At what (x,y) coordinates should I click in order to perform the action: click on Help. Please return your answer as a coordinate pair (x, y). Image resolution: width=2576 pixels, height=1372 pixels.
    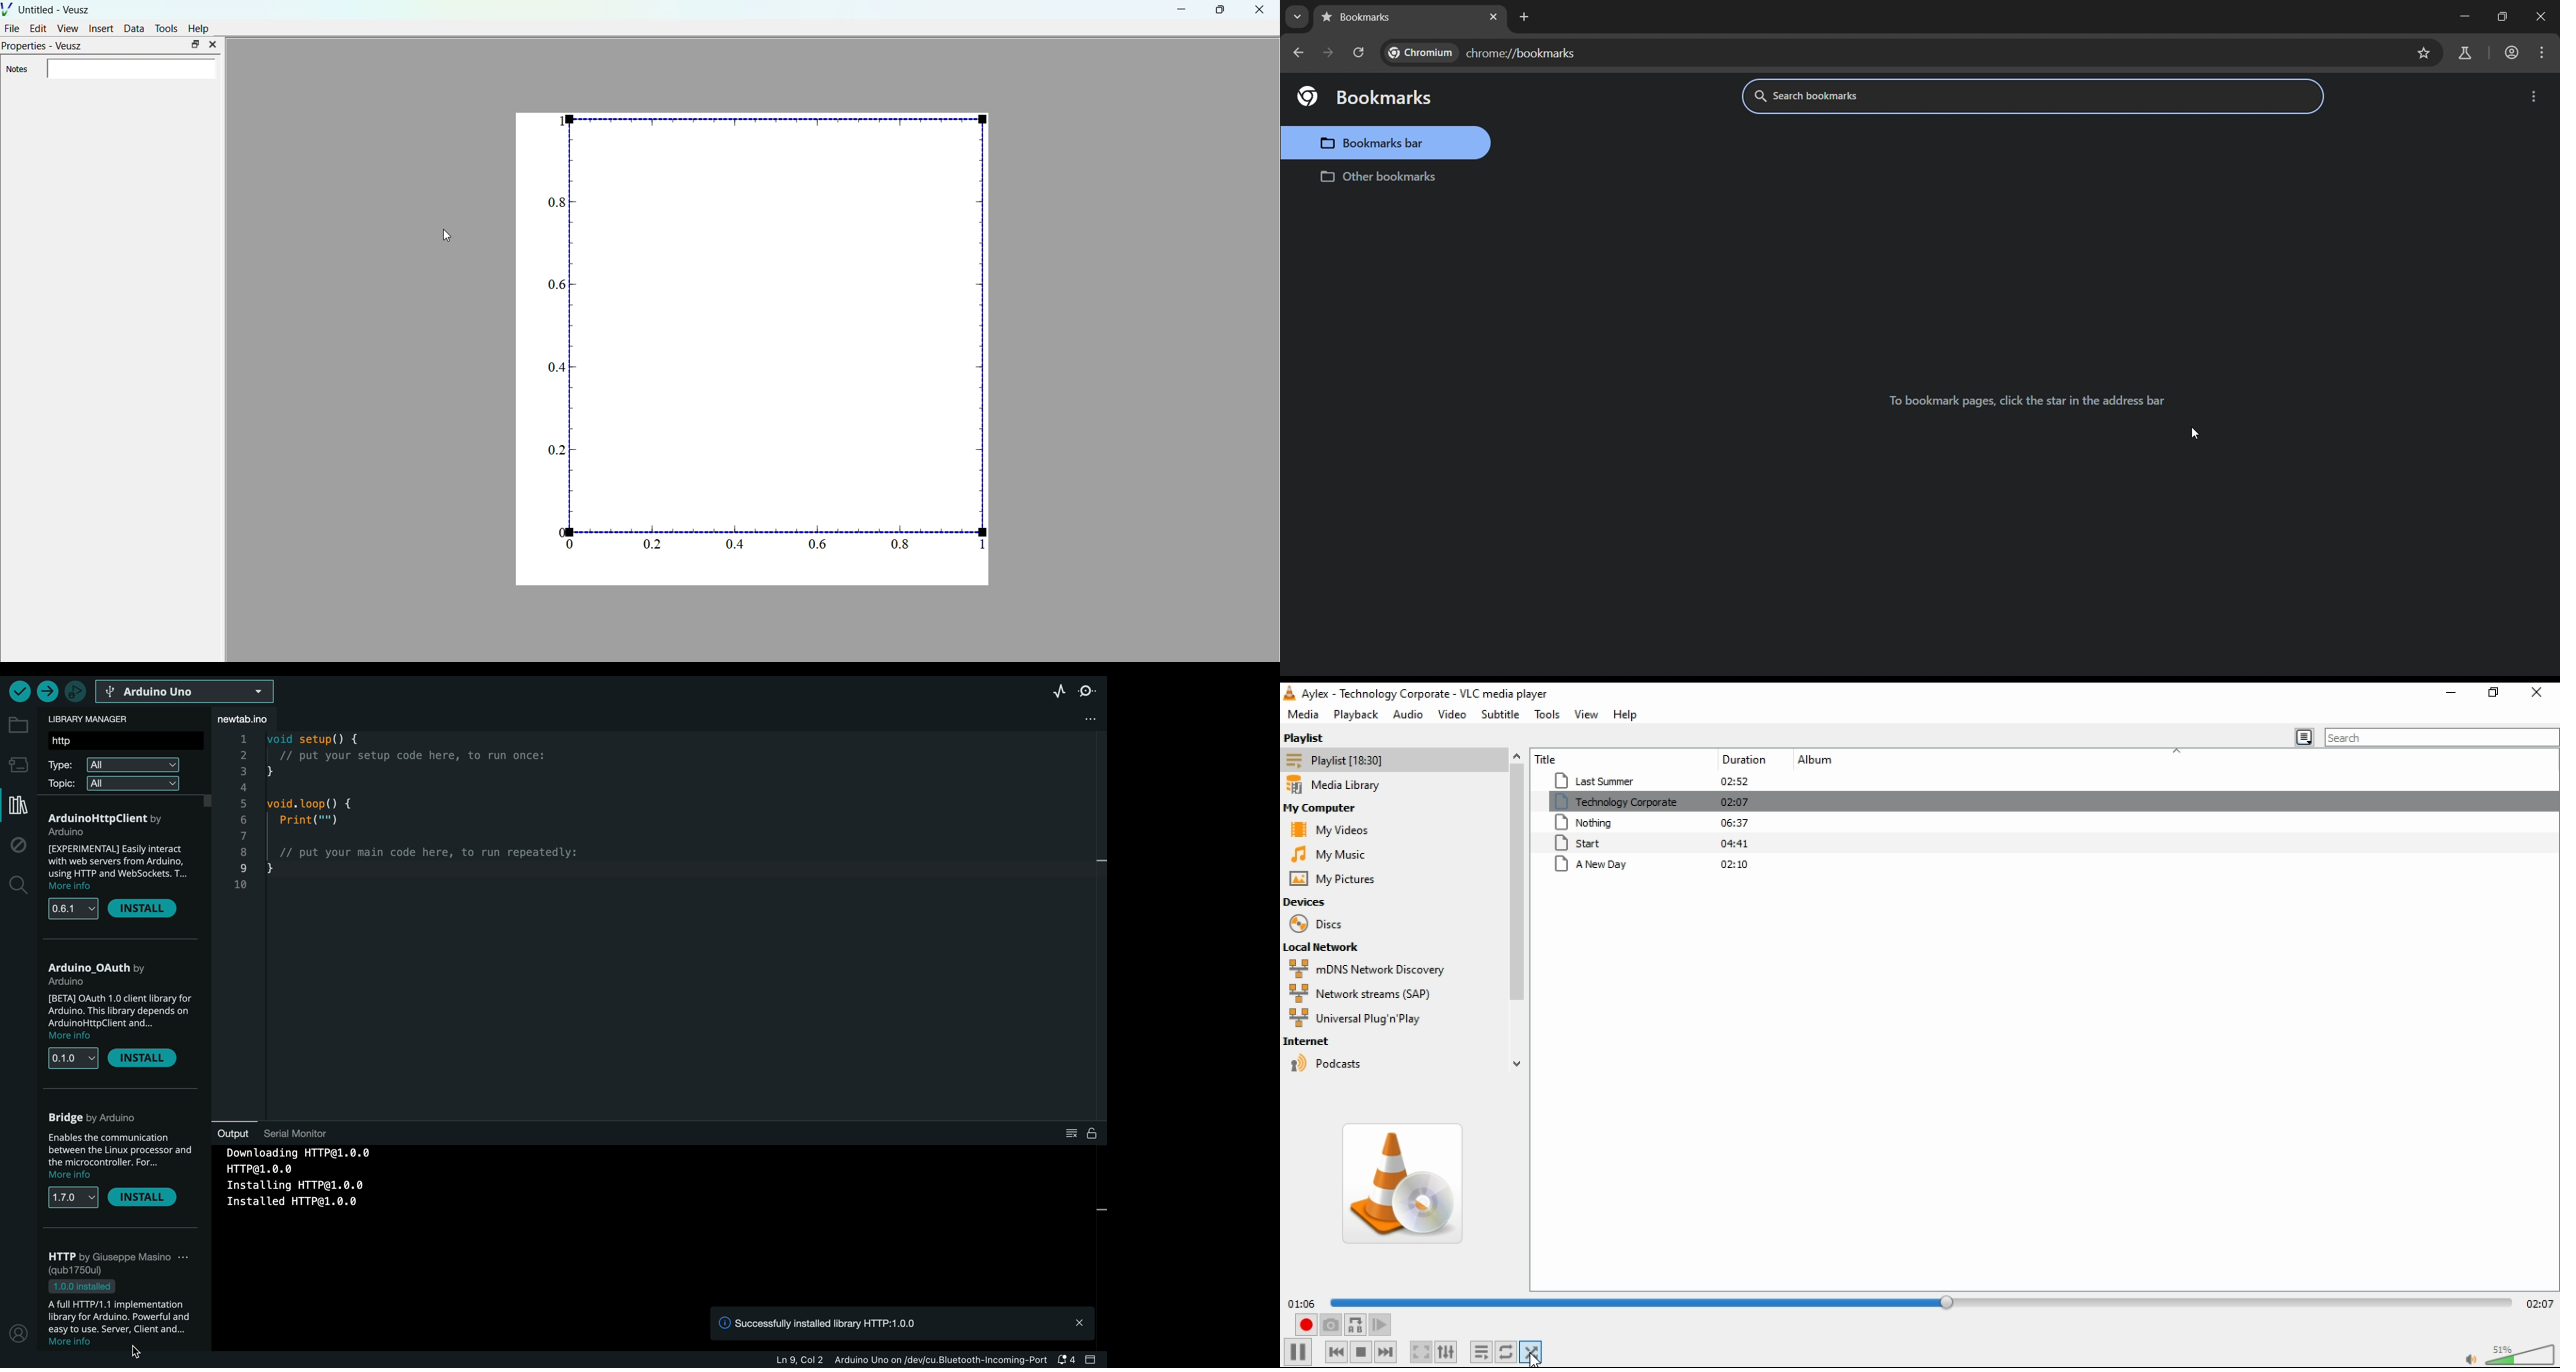
    Looking at the image, I should click on (200, 29).